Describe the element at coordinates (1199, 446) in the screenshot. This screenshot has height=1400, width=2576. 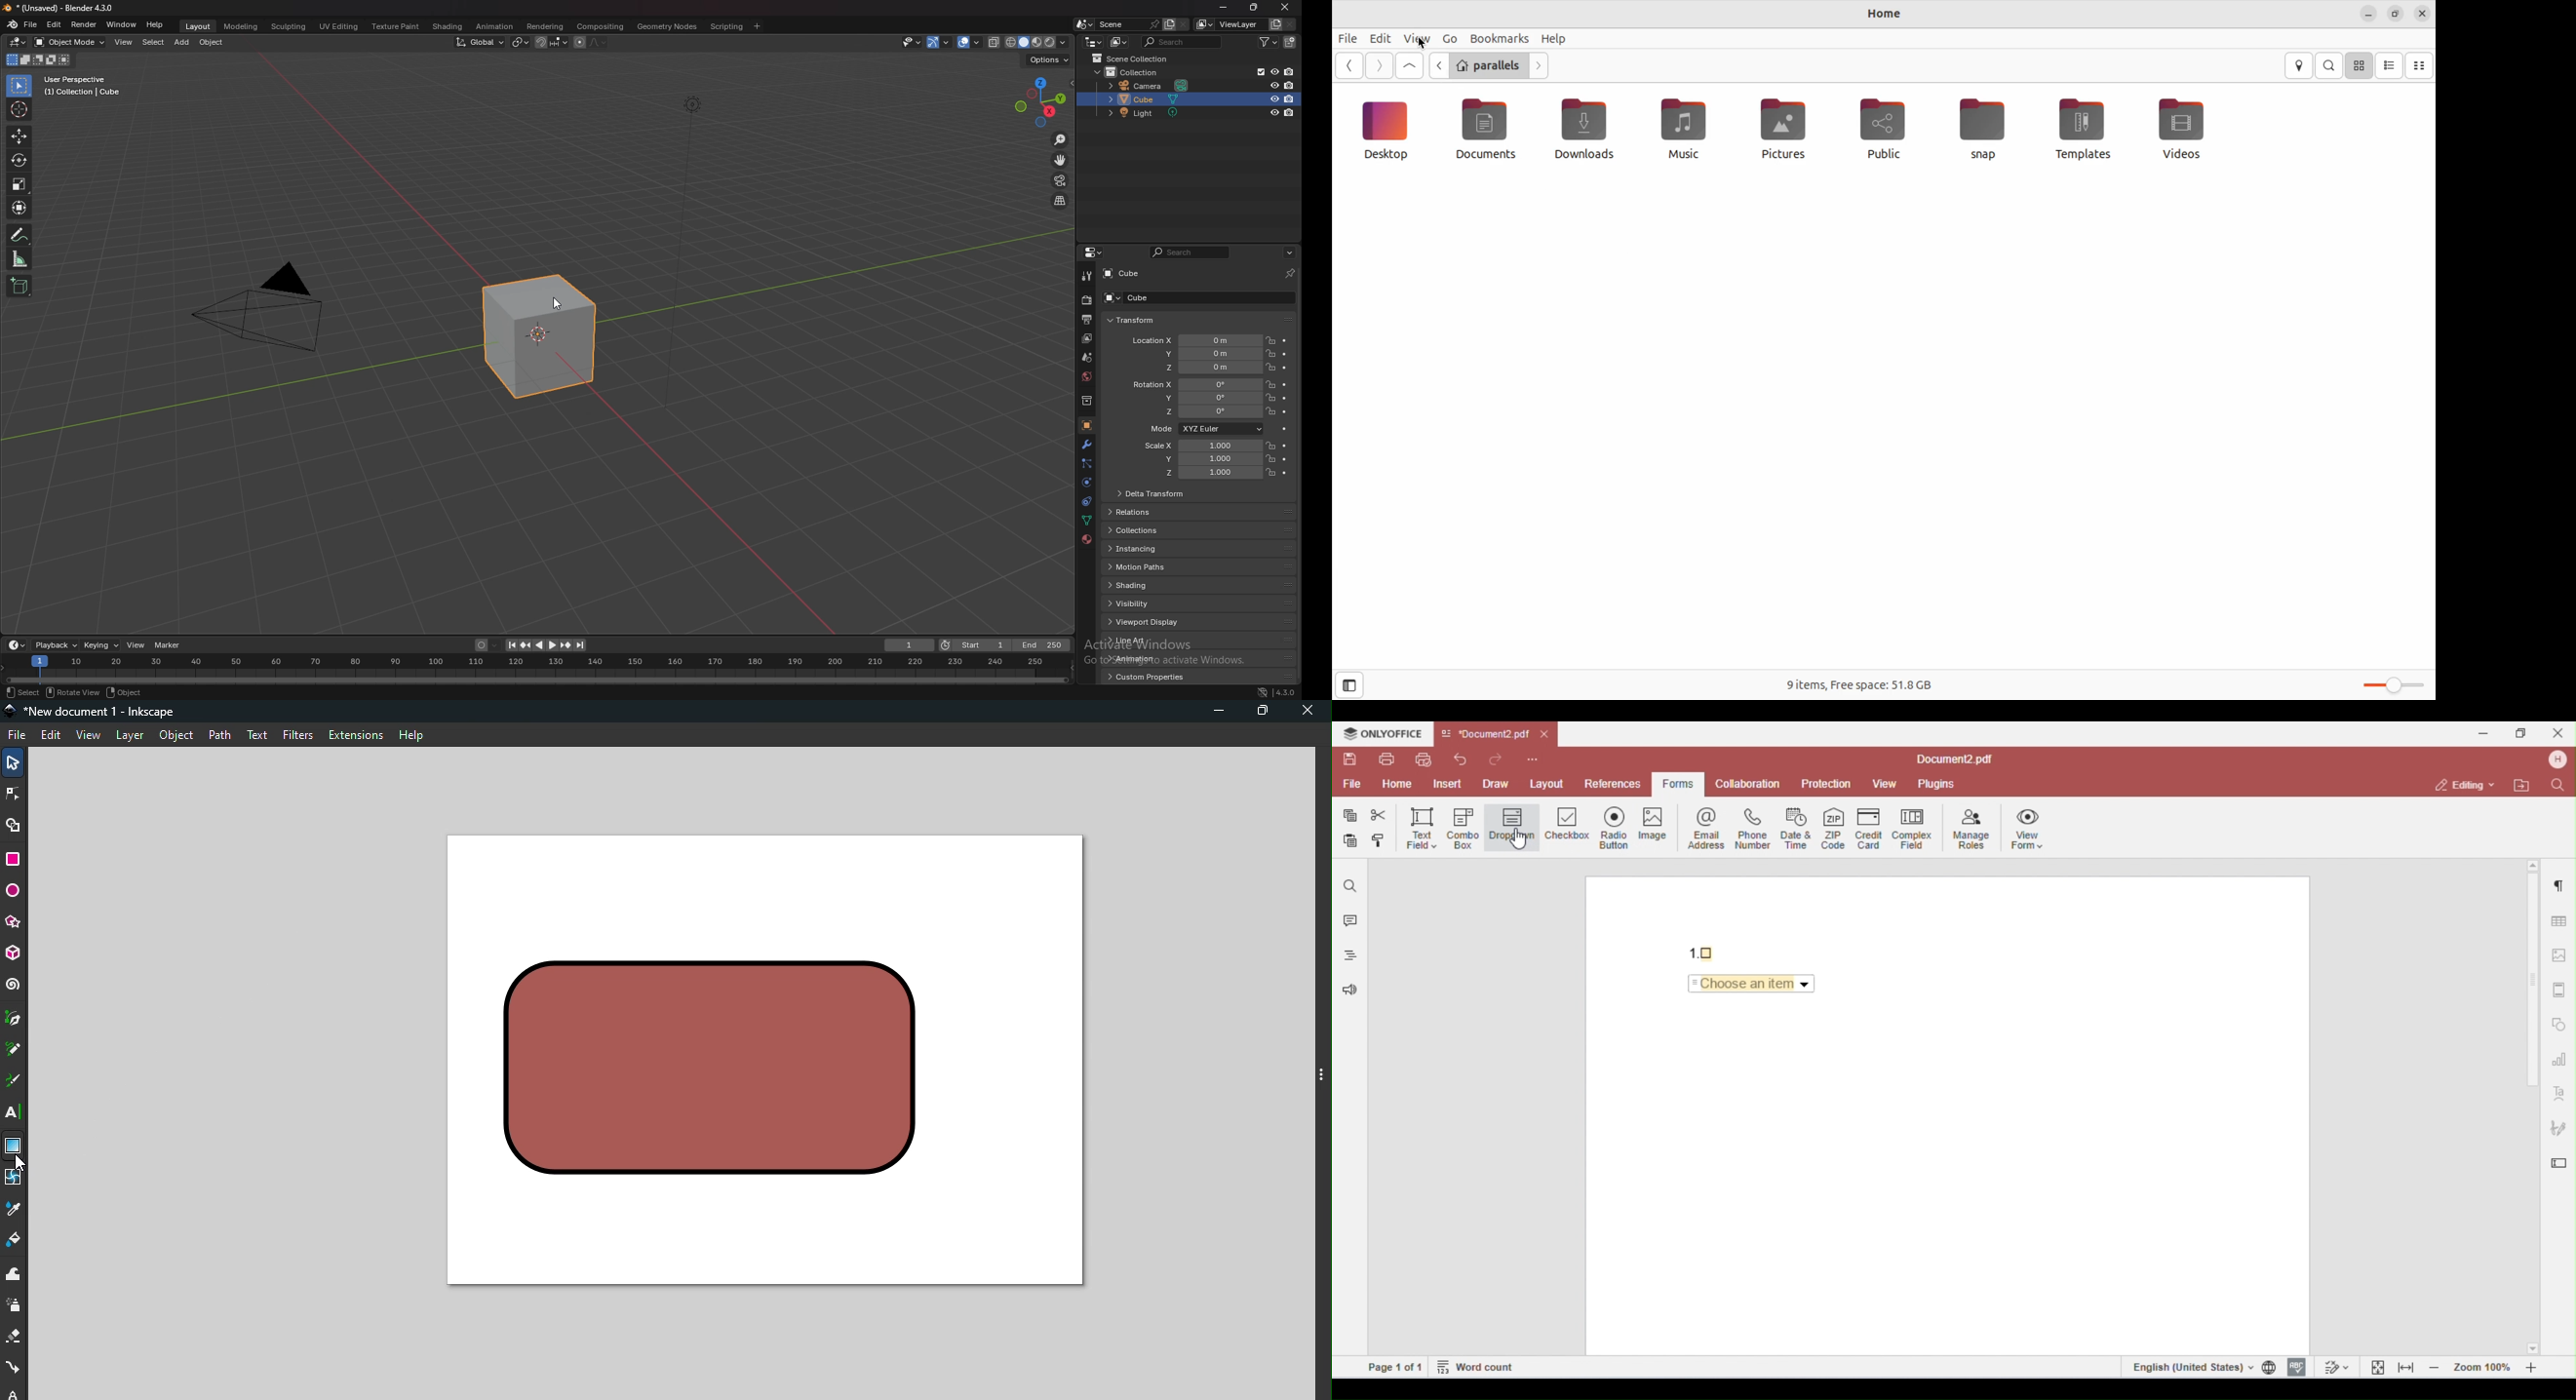
I see `scale x` at that location.